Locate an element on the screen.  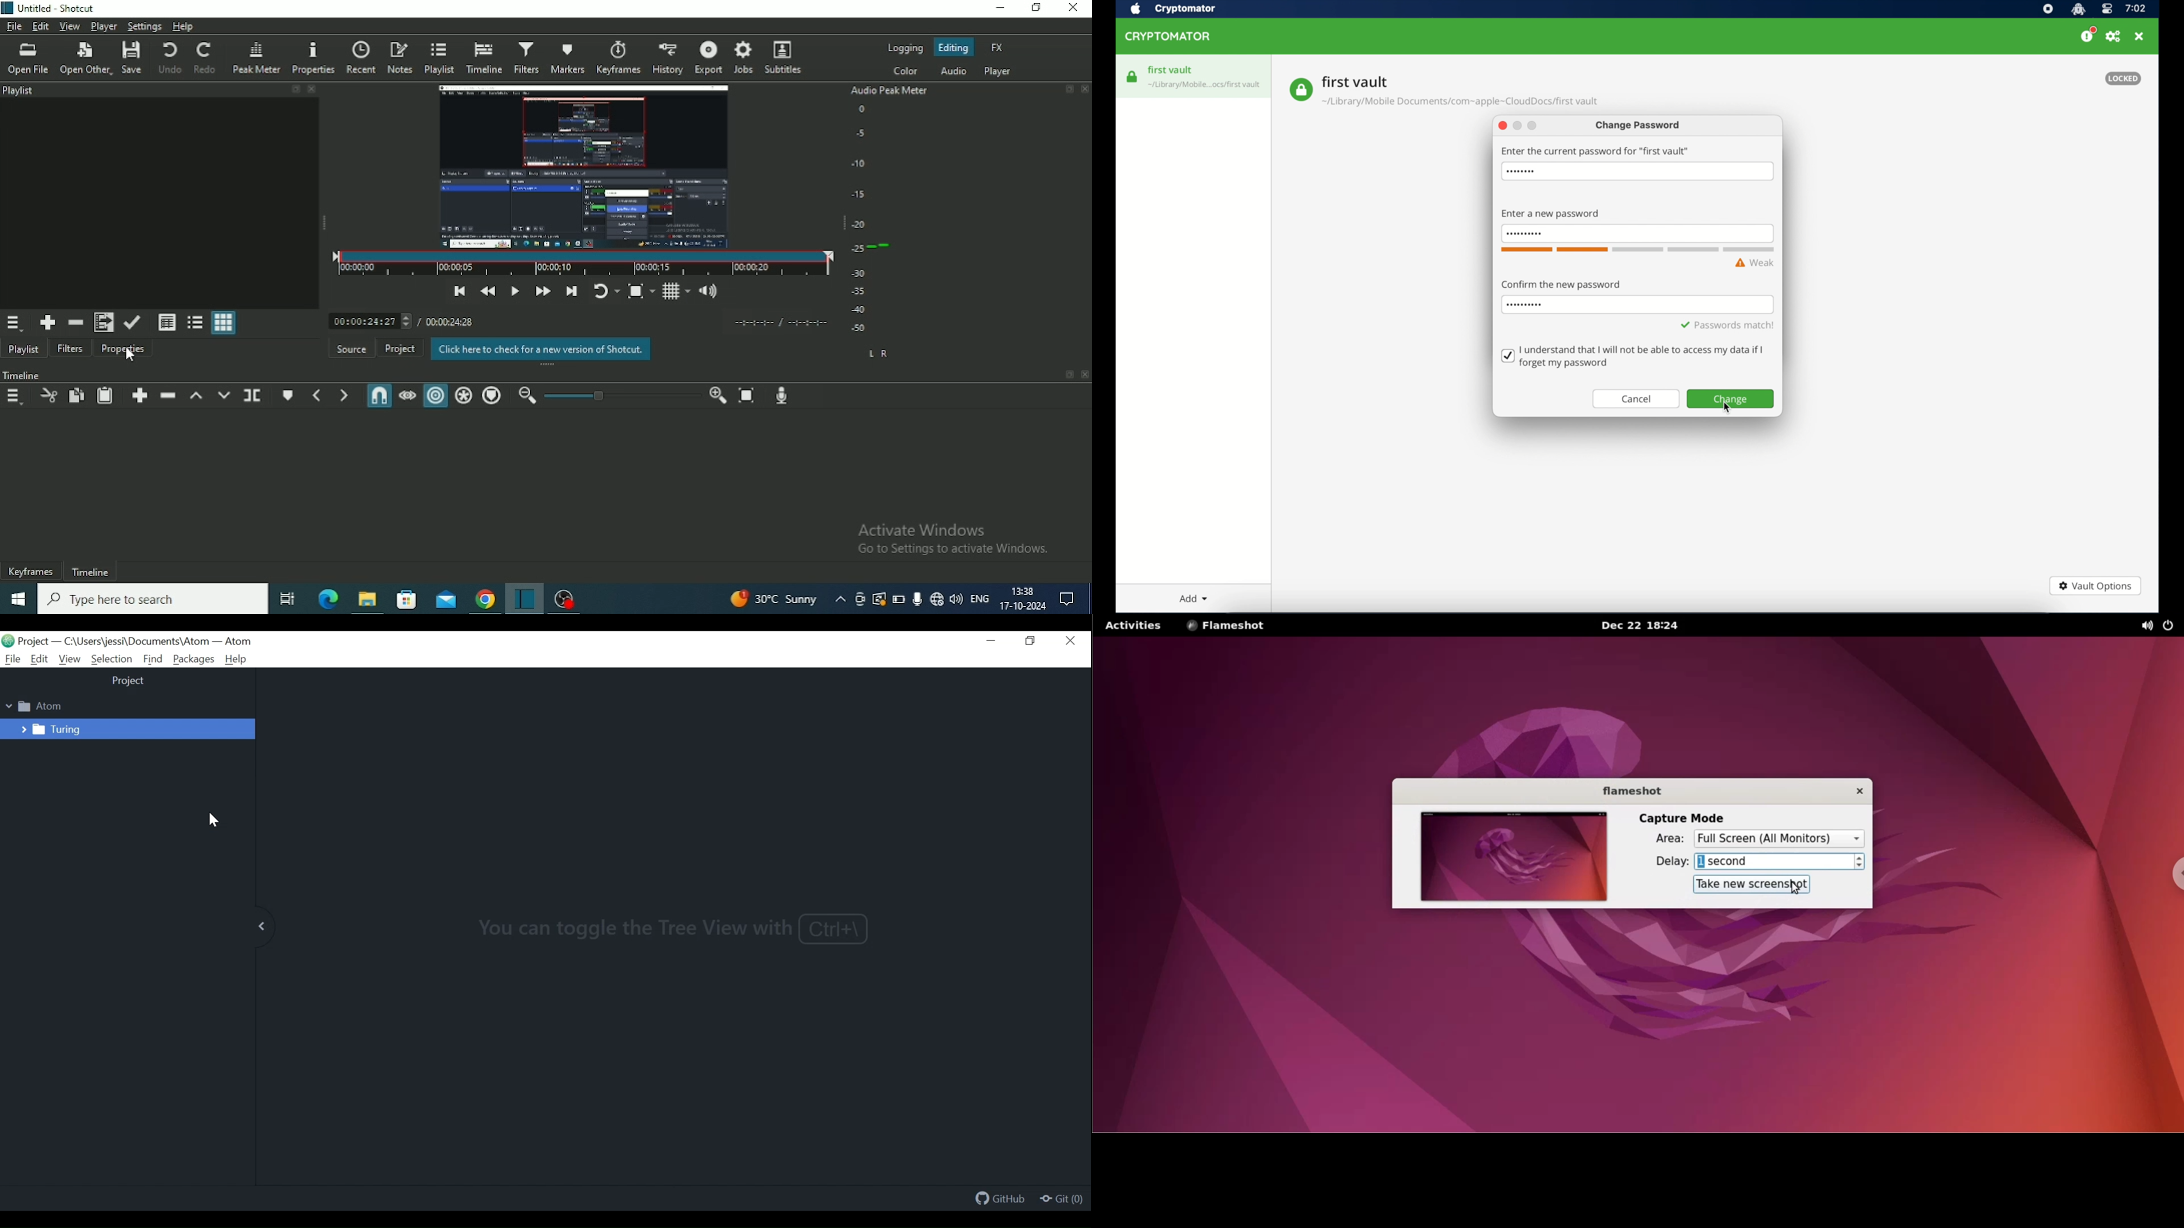
Expand is located at coordinates (1069, 88).